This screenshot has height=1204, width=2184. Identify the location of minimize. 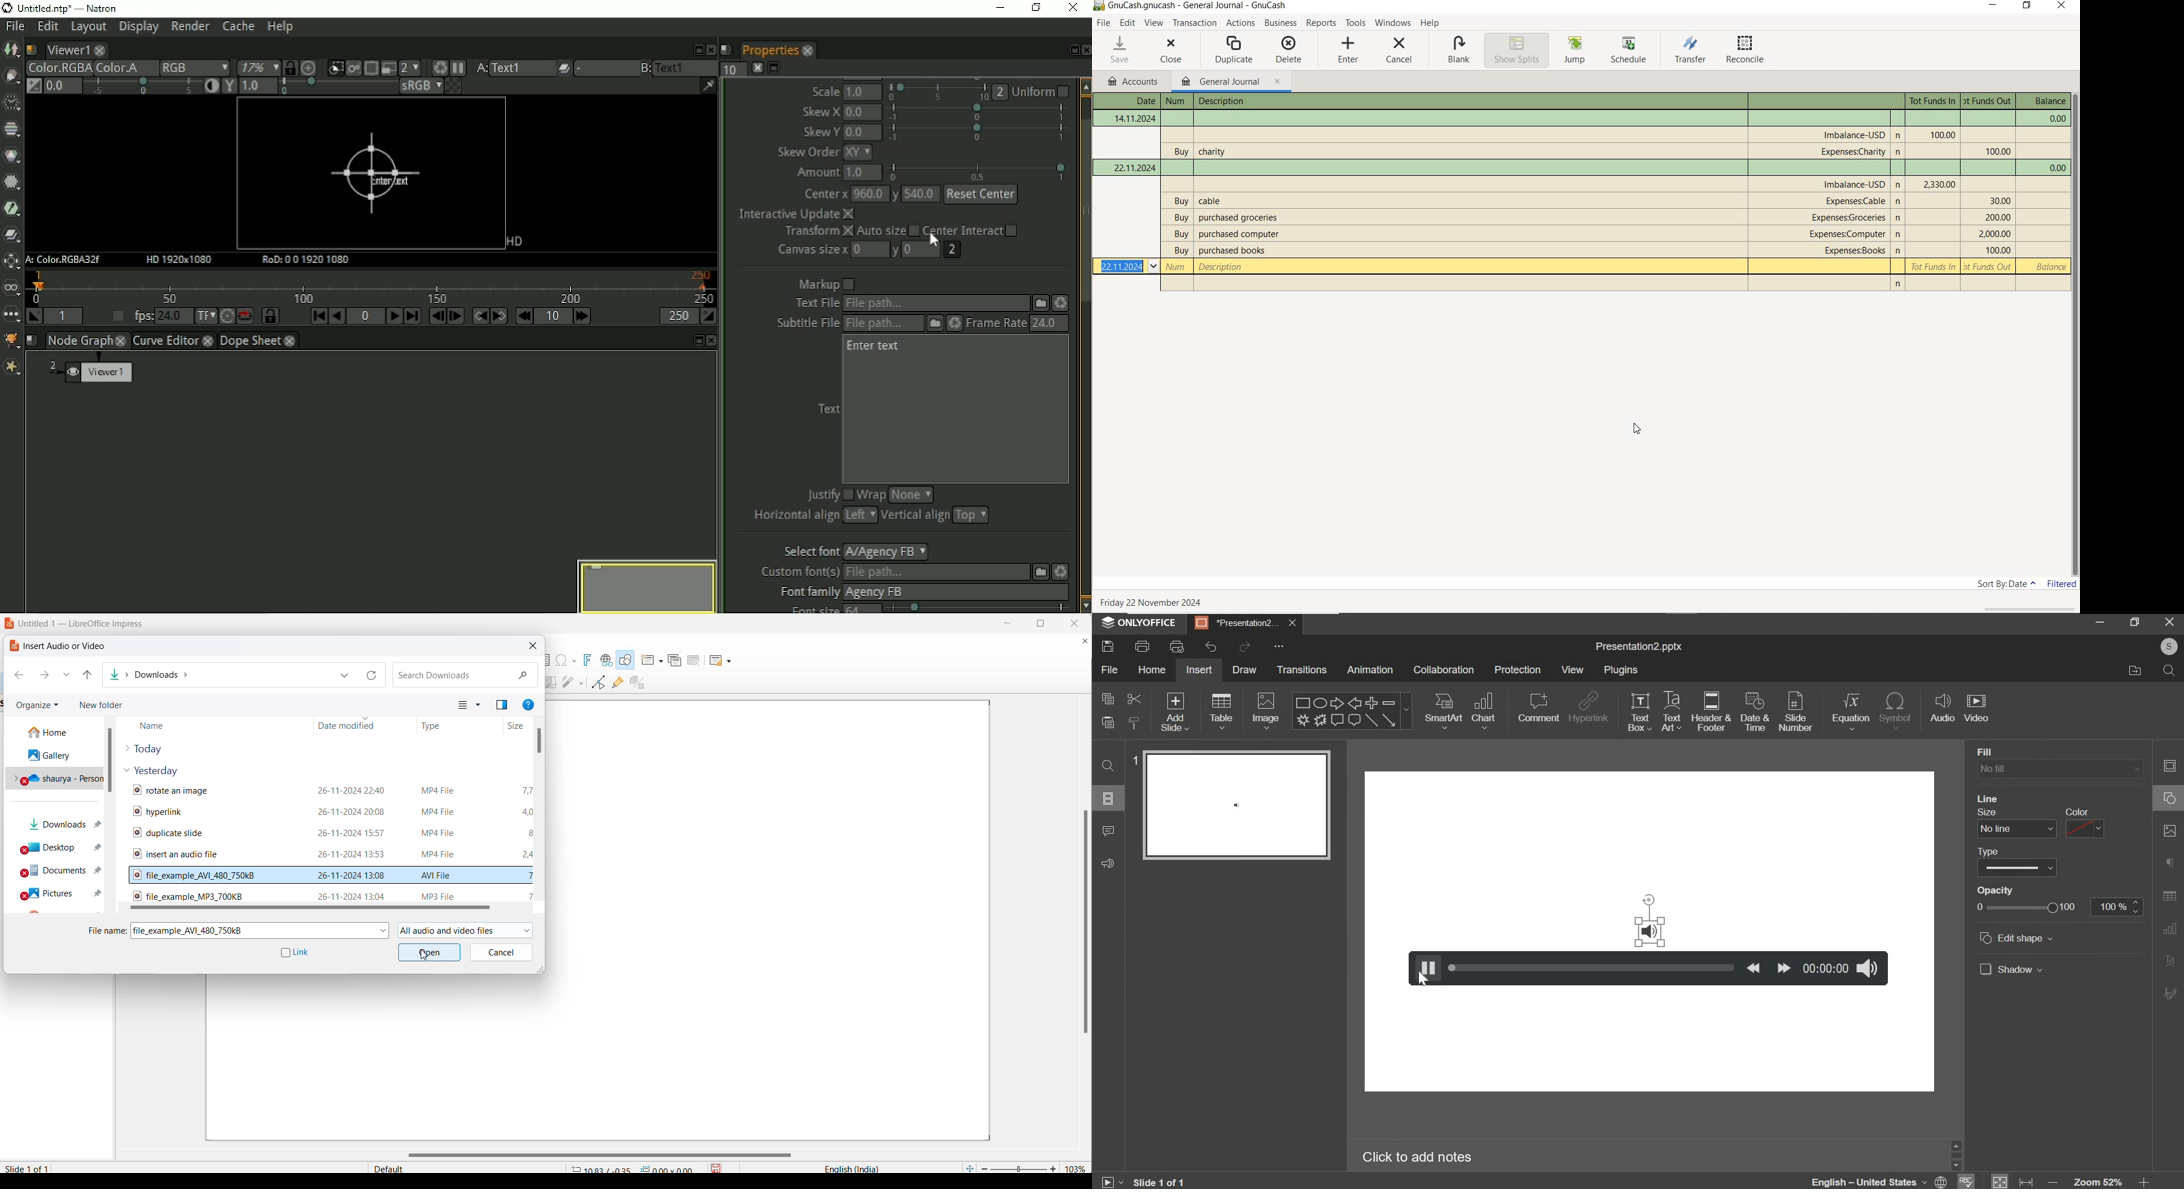
(2098, 624).